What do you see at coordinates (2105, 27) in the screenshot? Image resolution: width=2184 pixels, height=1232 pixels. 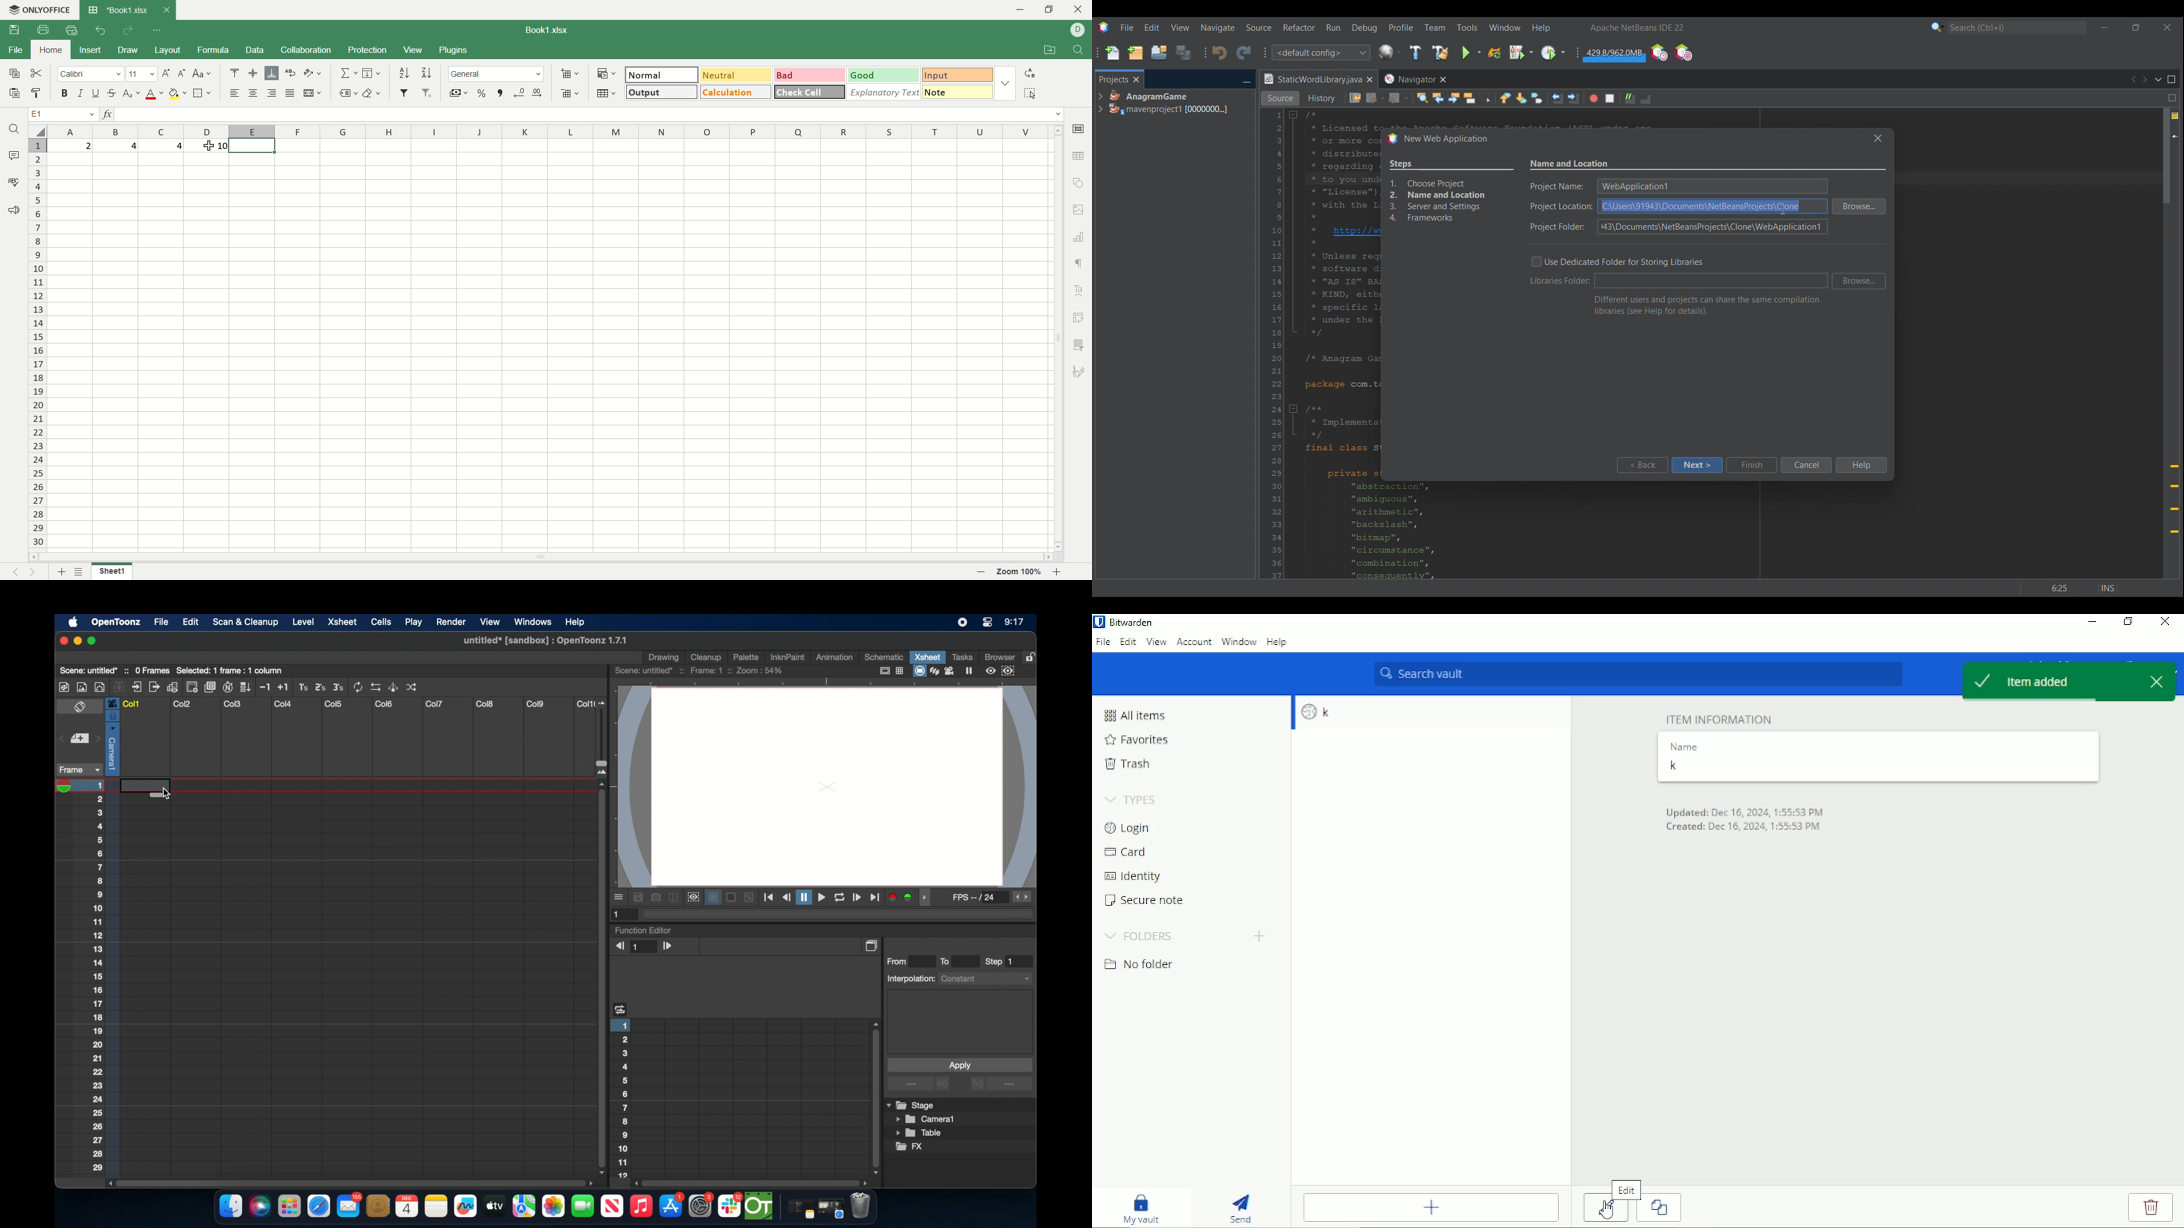 I see `Minimize` at bounding box center [2105, 27].